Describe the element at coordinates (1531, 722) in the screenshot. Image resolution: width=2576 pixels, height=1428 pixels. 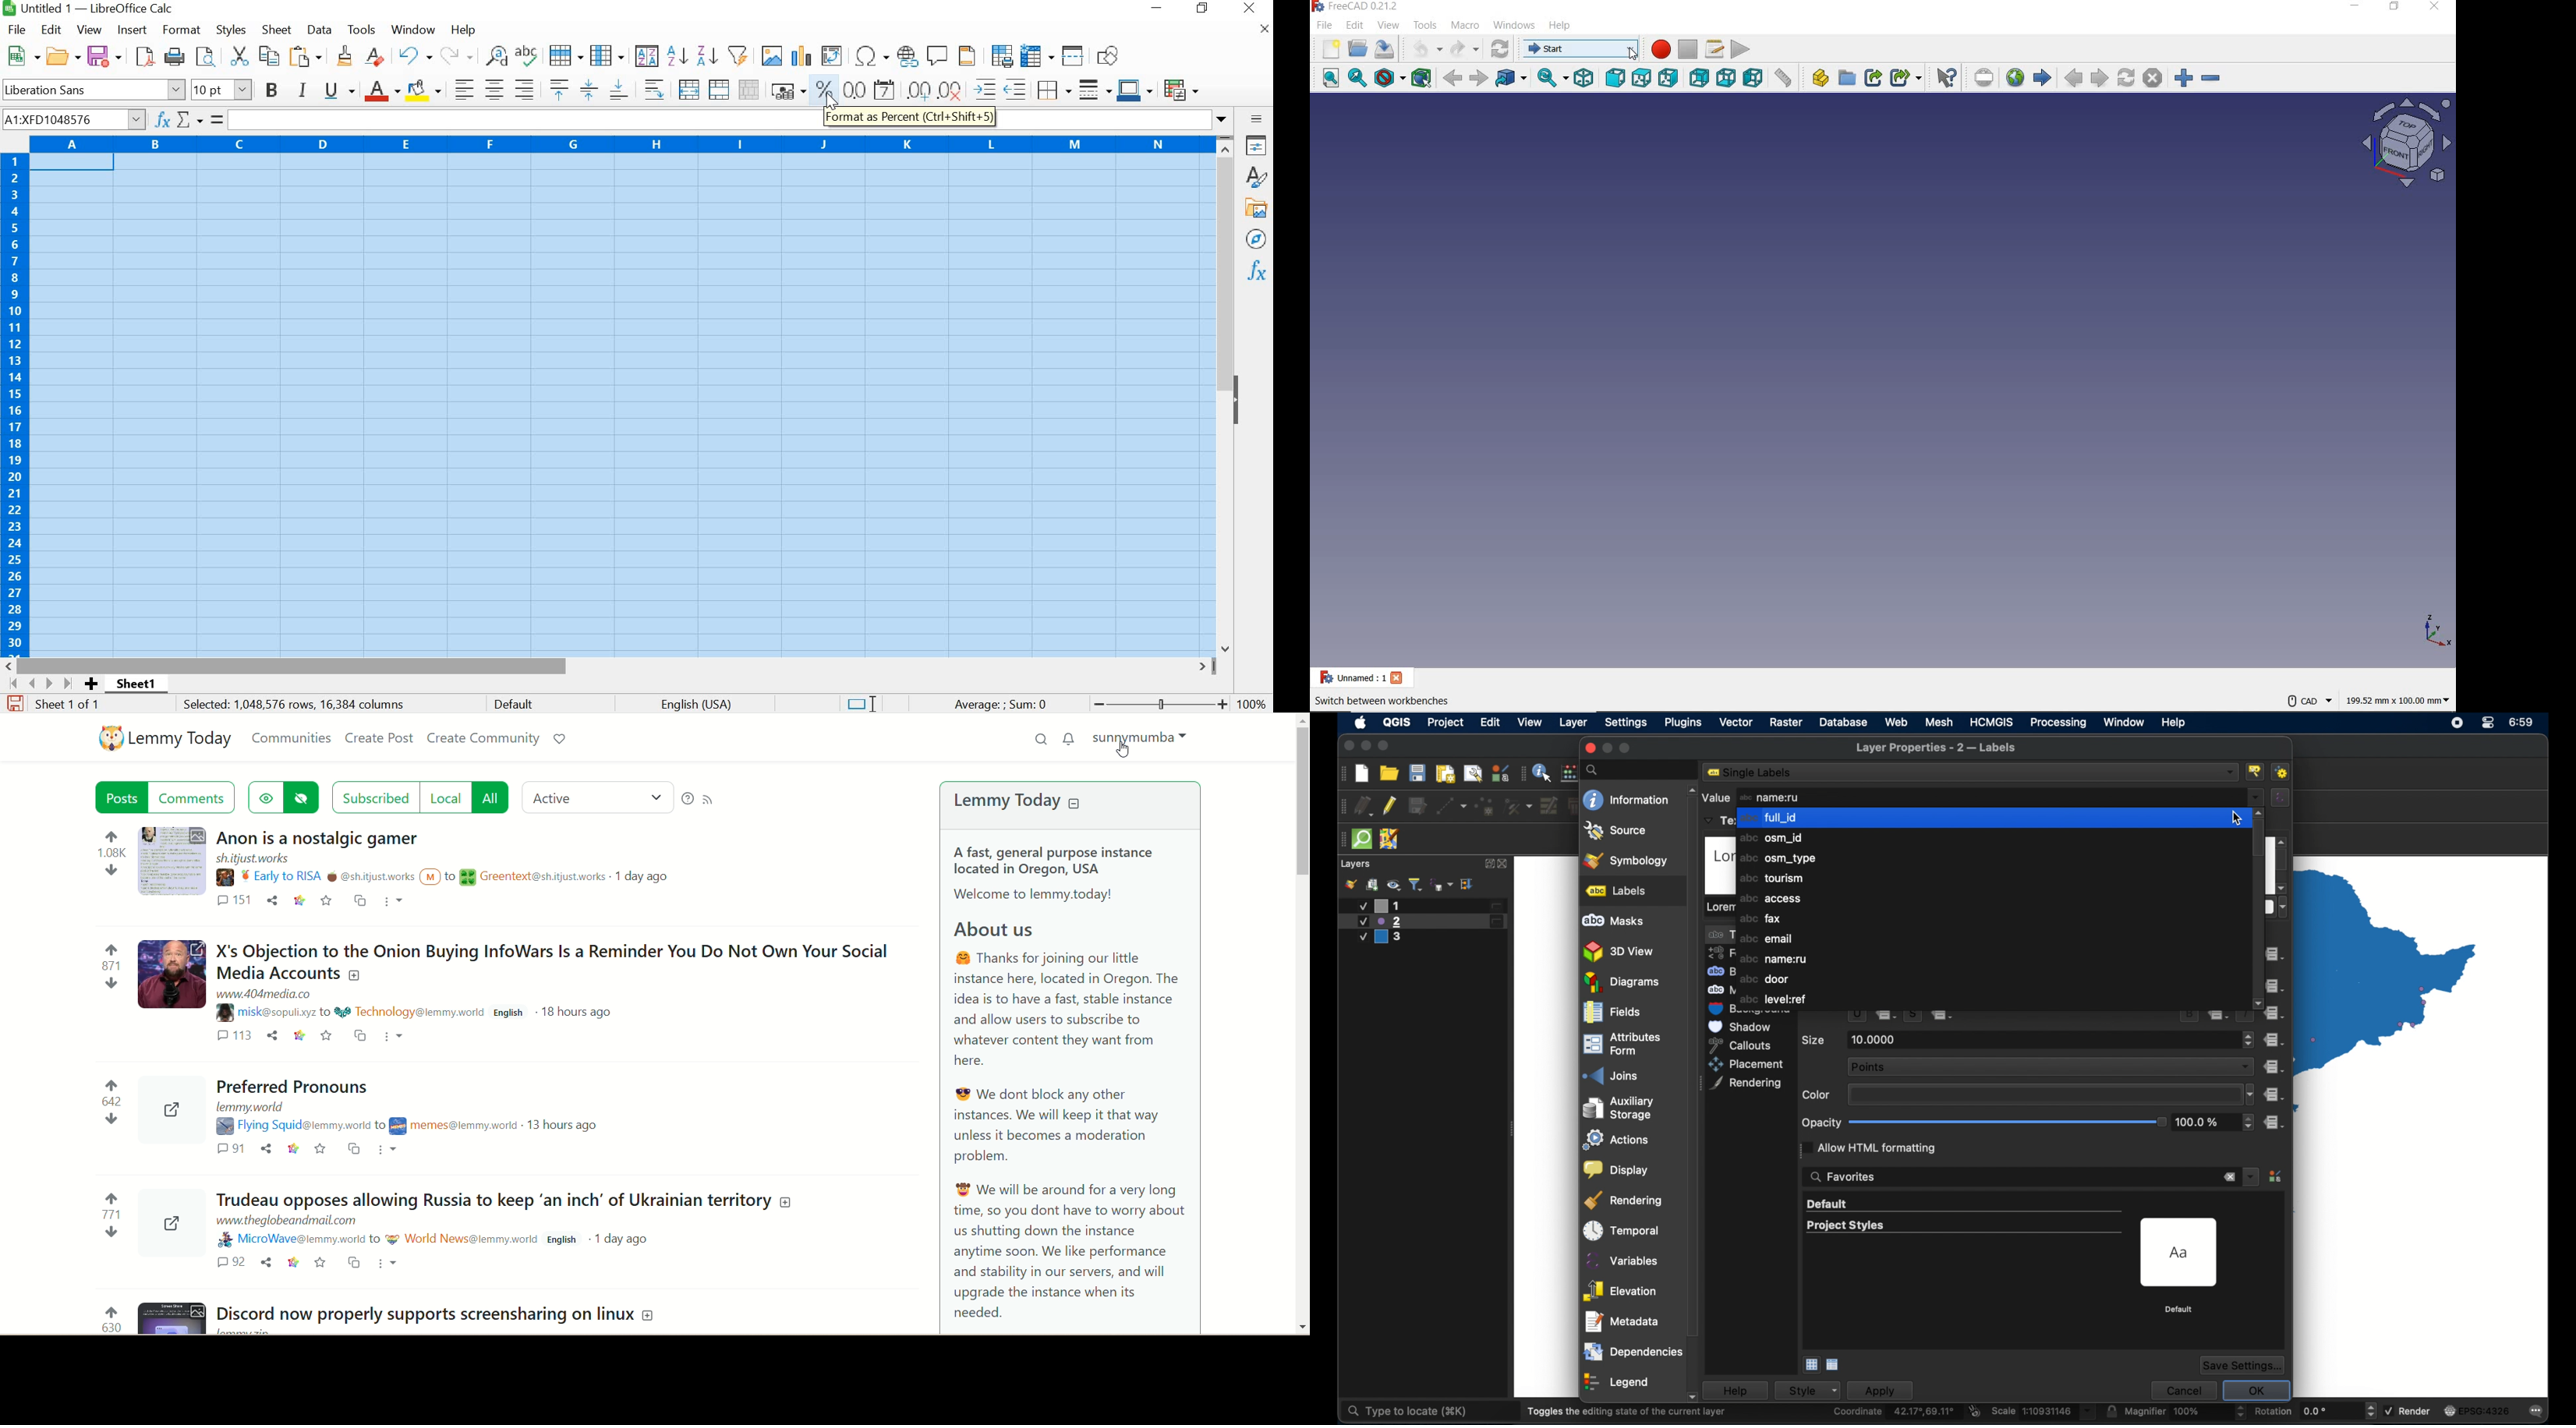
I see `view` at that location.